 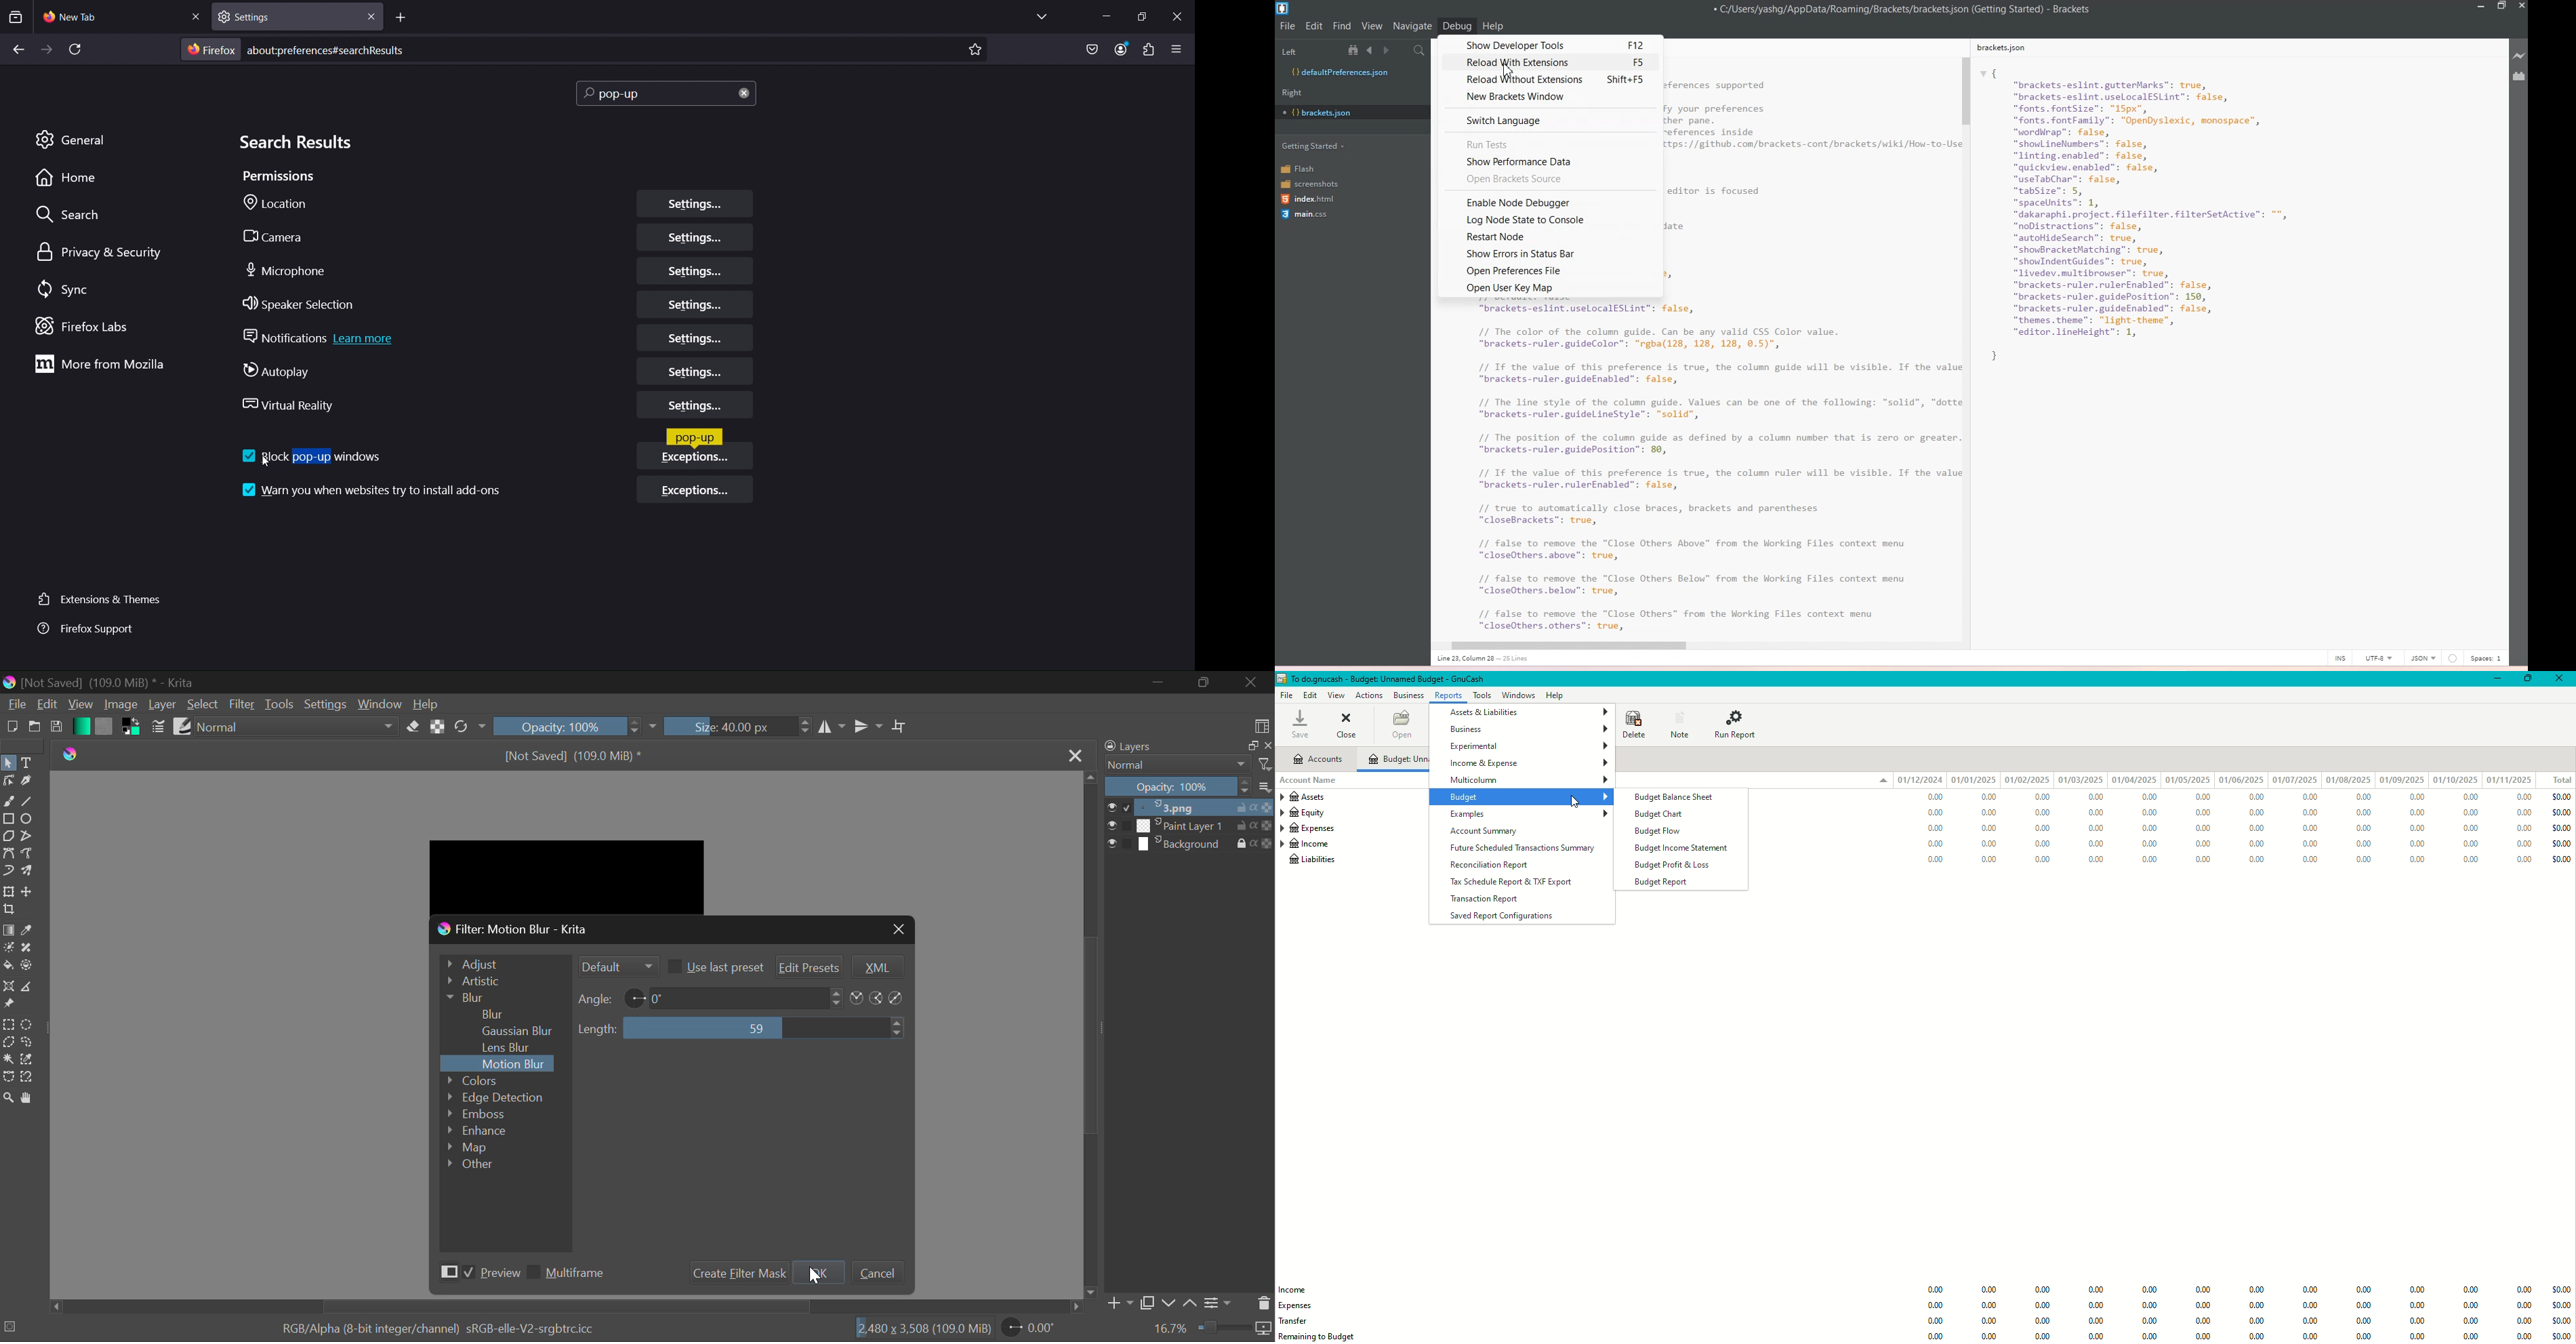 I want to click on Colorize Mask Tool, so click(x=8, y=947).